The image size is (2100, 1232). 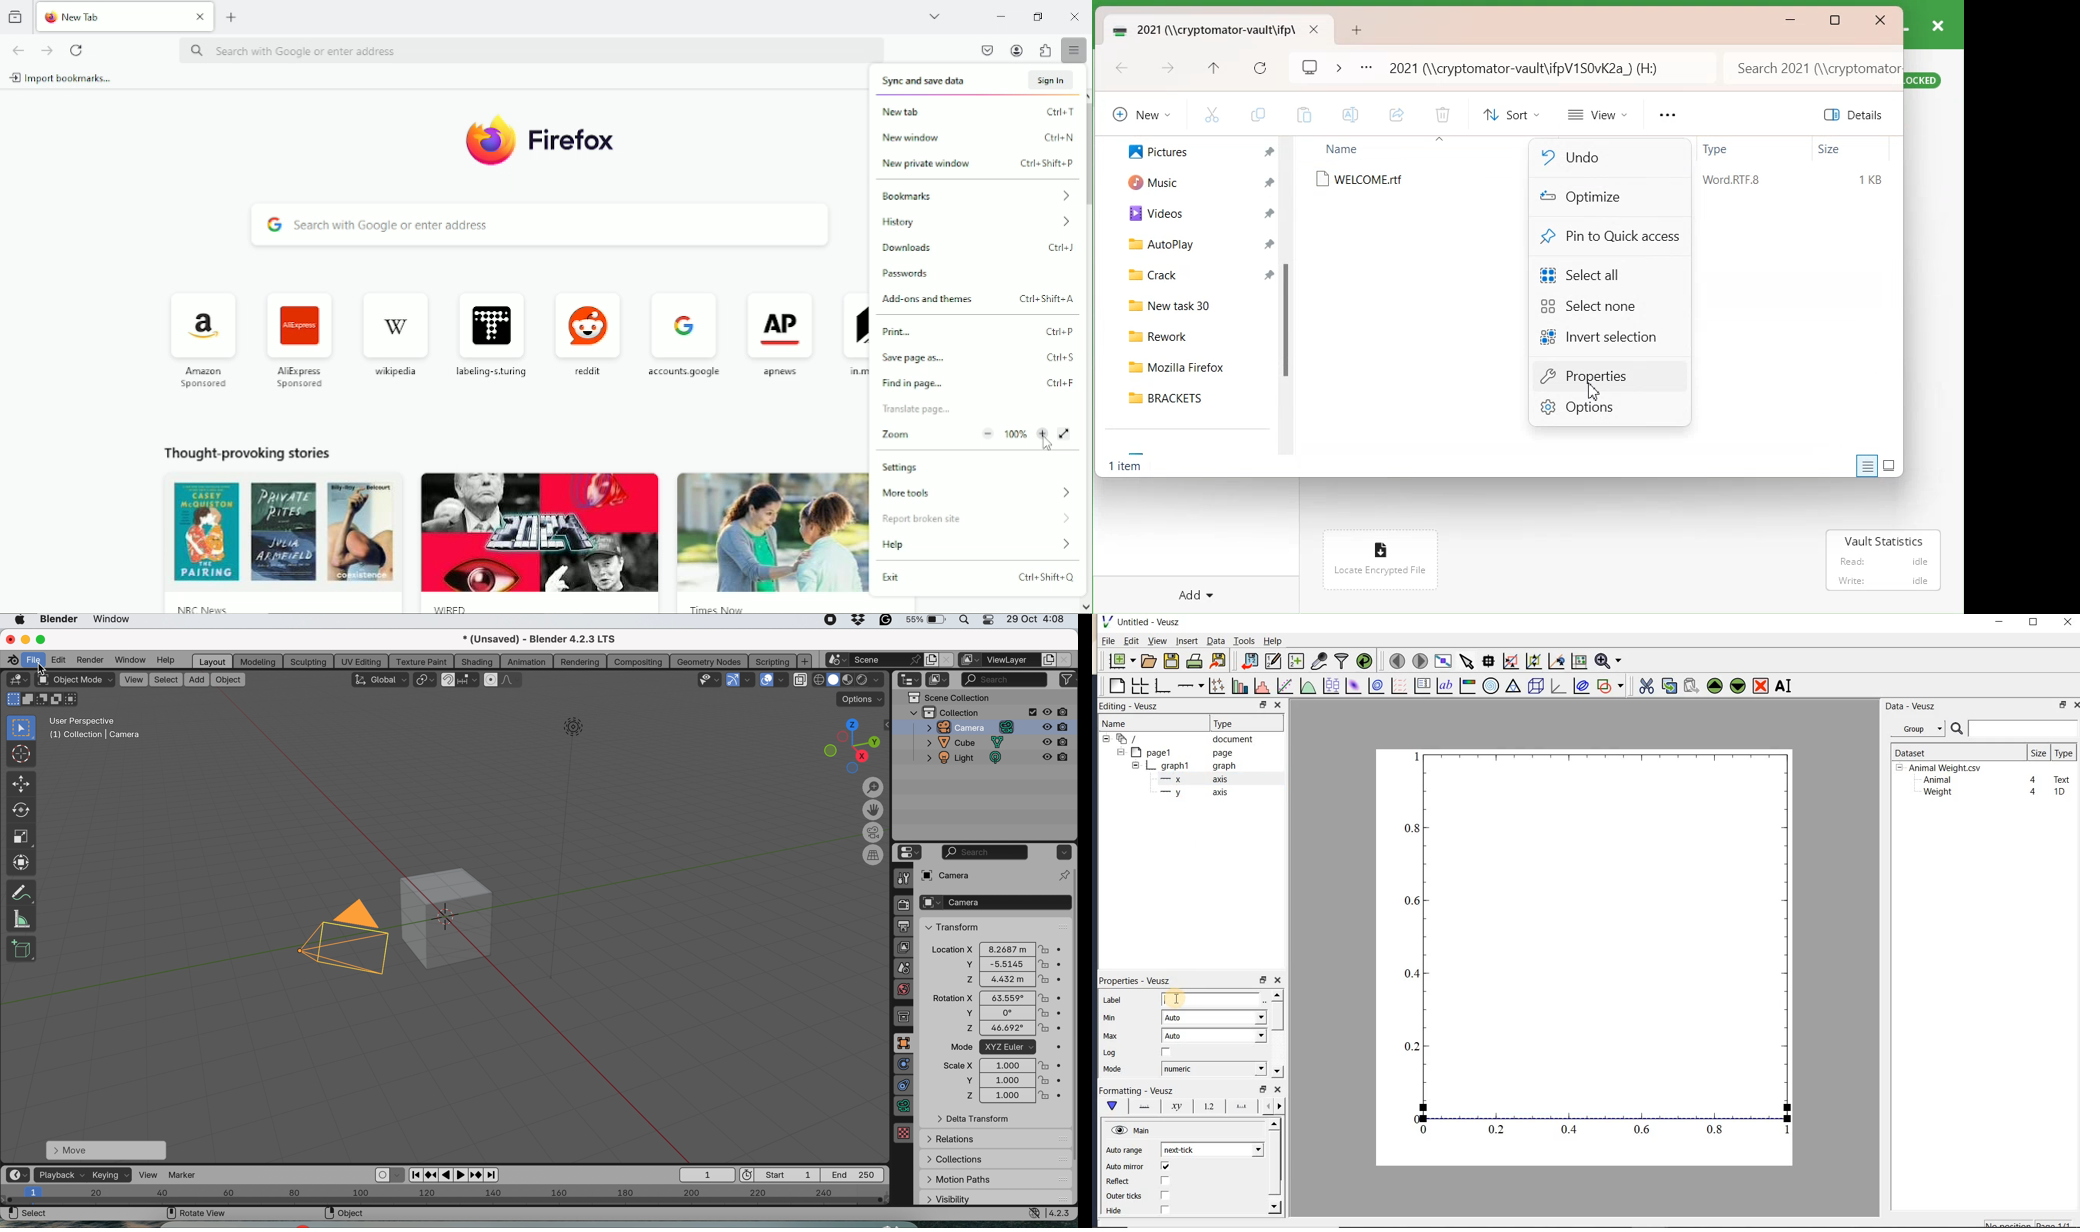 I want to click on View fullscreen, so click(x=1066, y=433).